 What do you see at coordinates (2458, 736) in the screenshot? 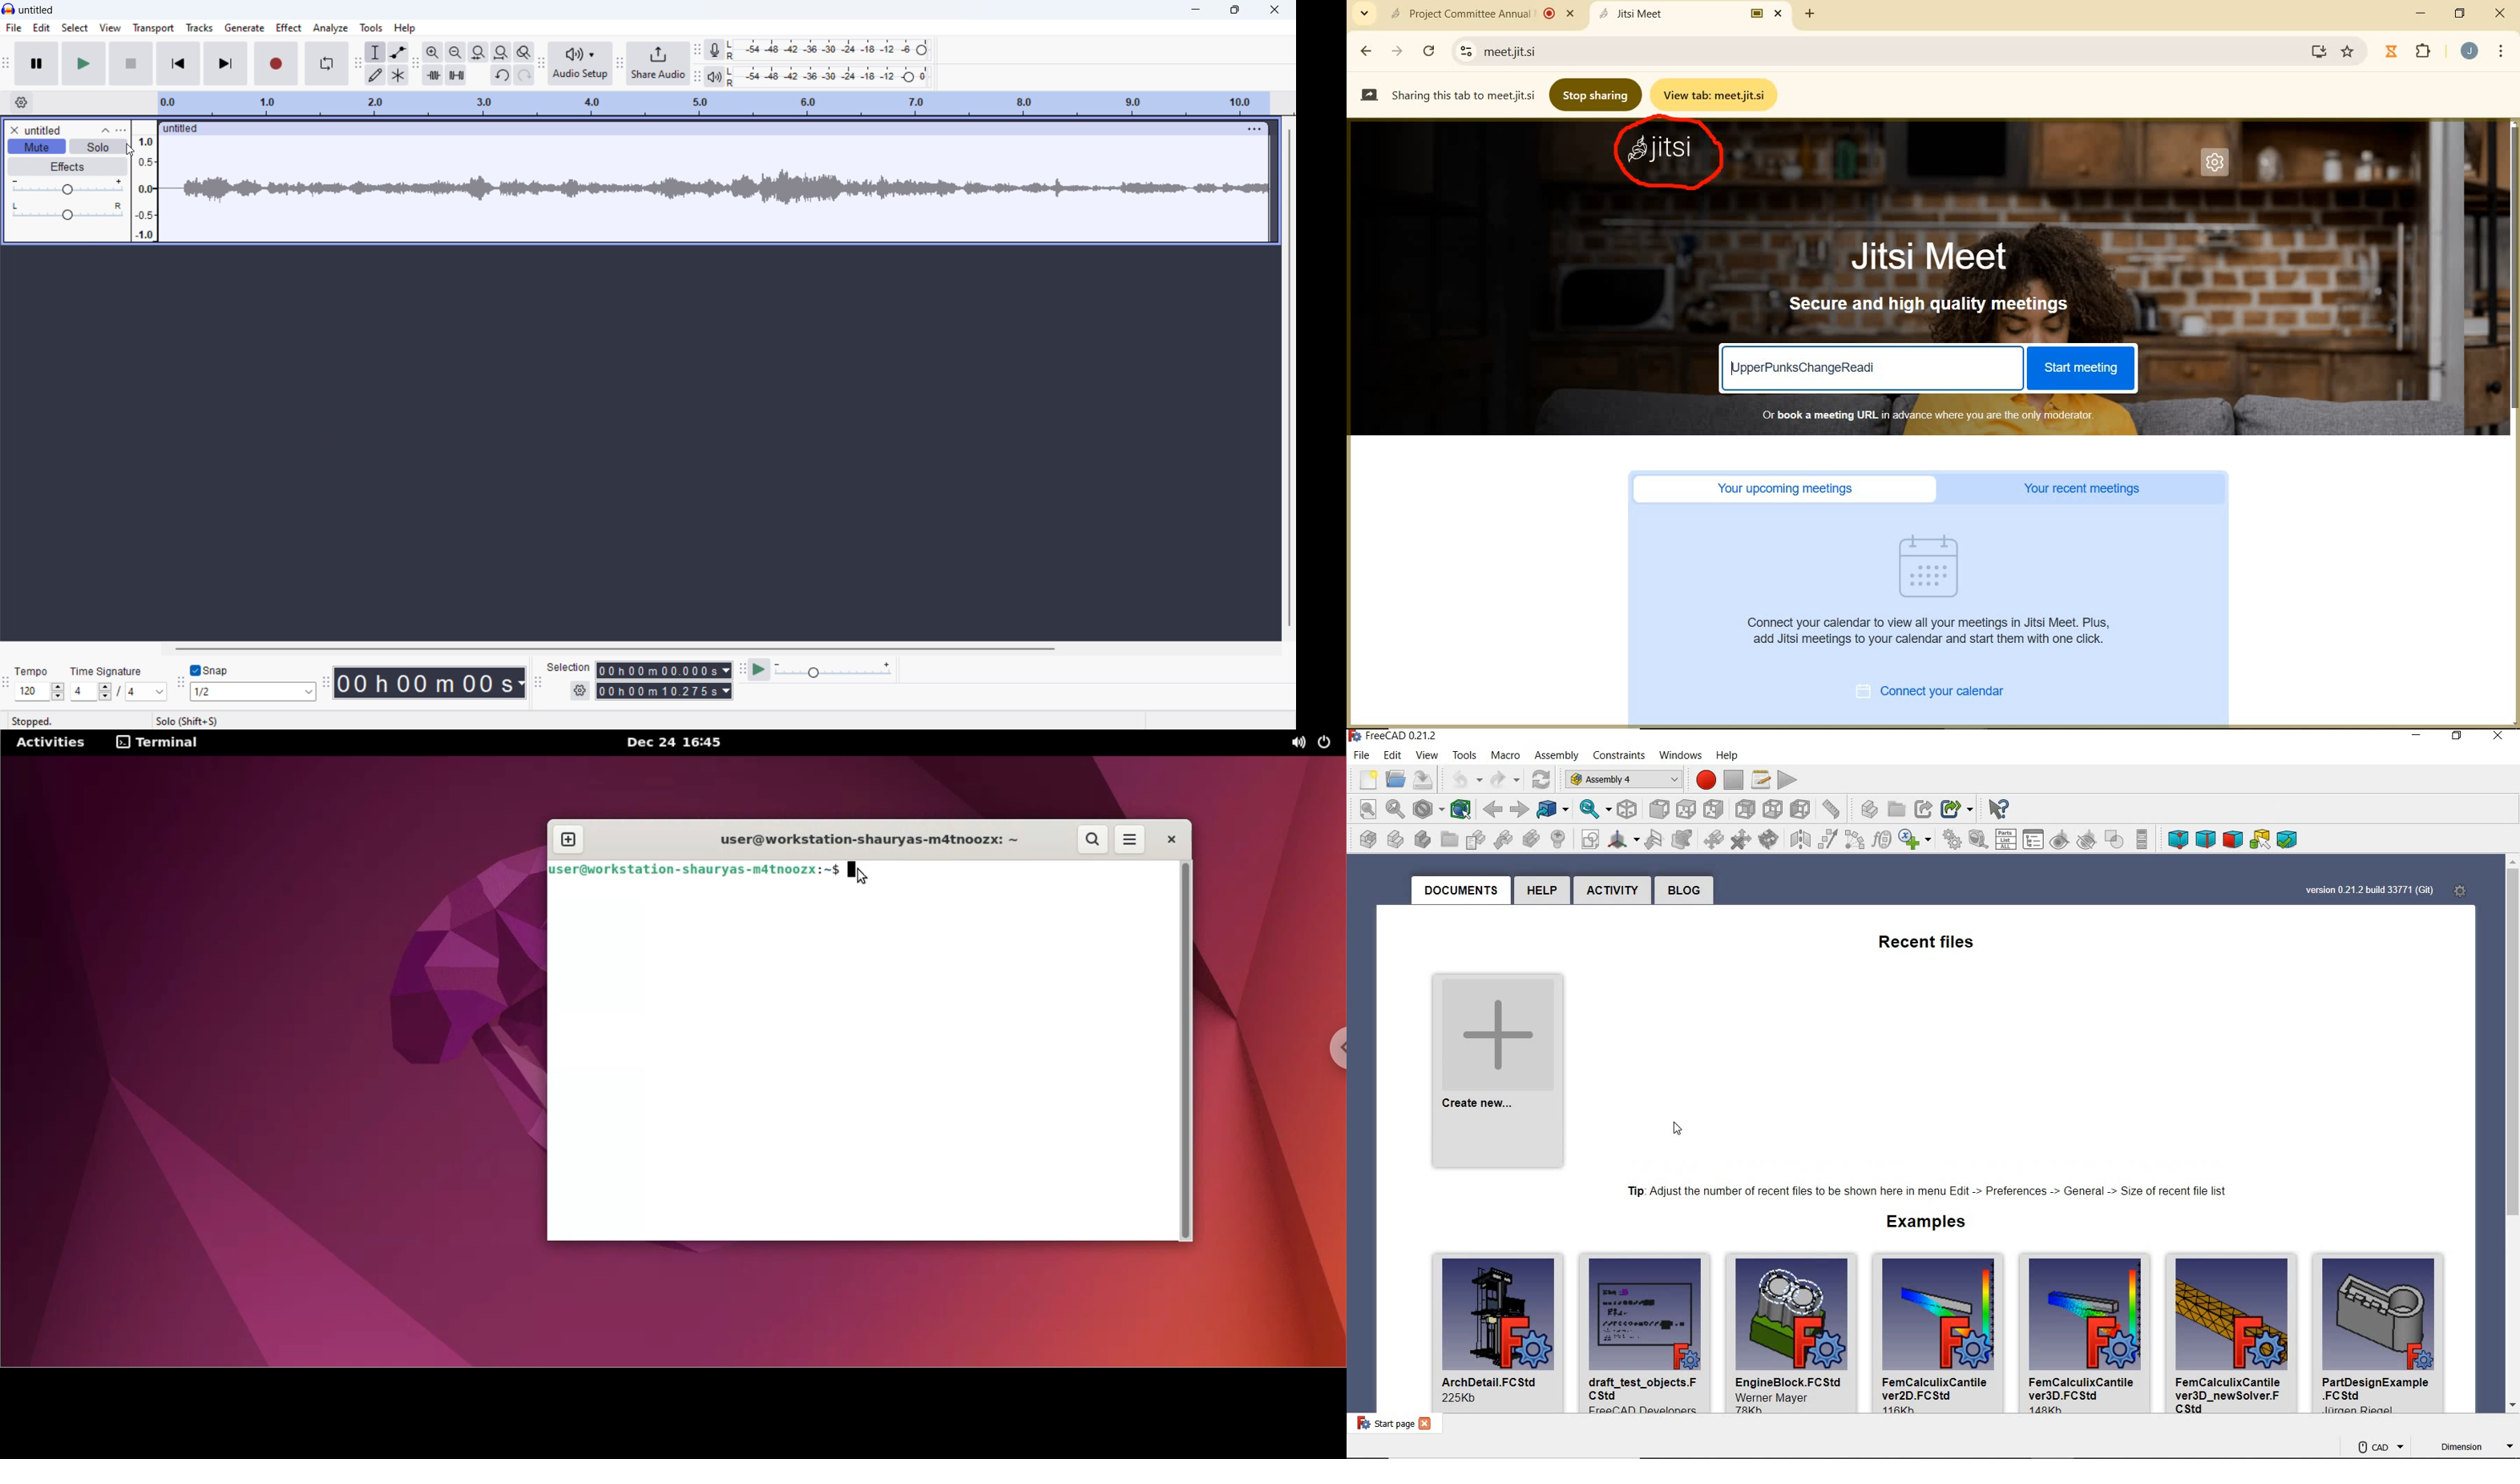
I see `restore down` at bounding box center [2458, 736].